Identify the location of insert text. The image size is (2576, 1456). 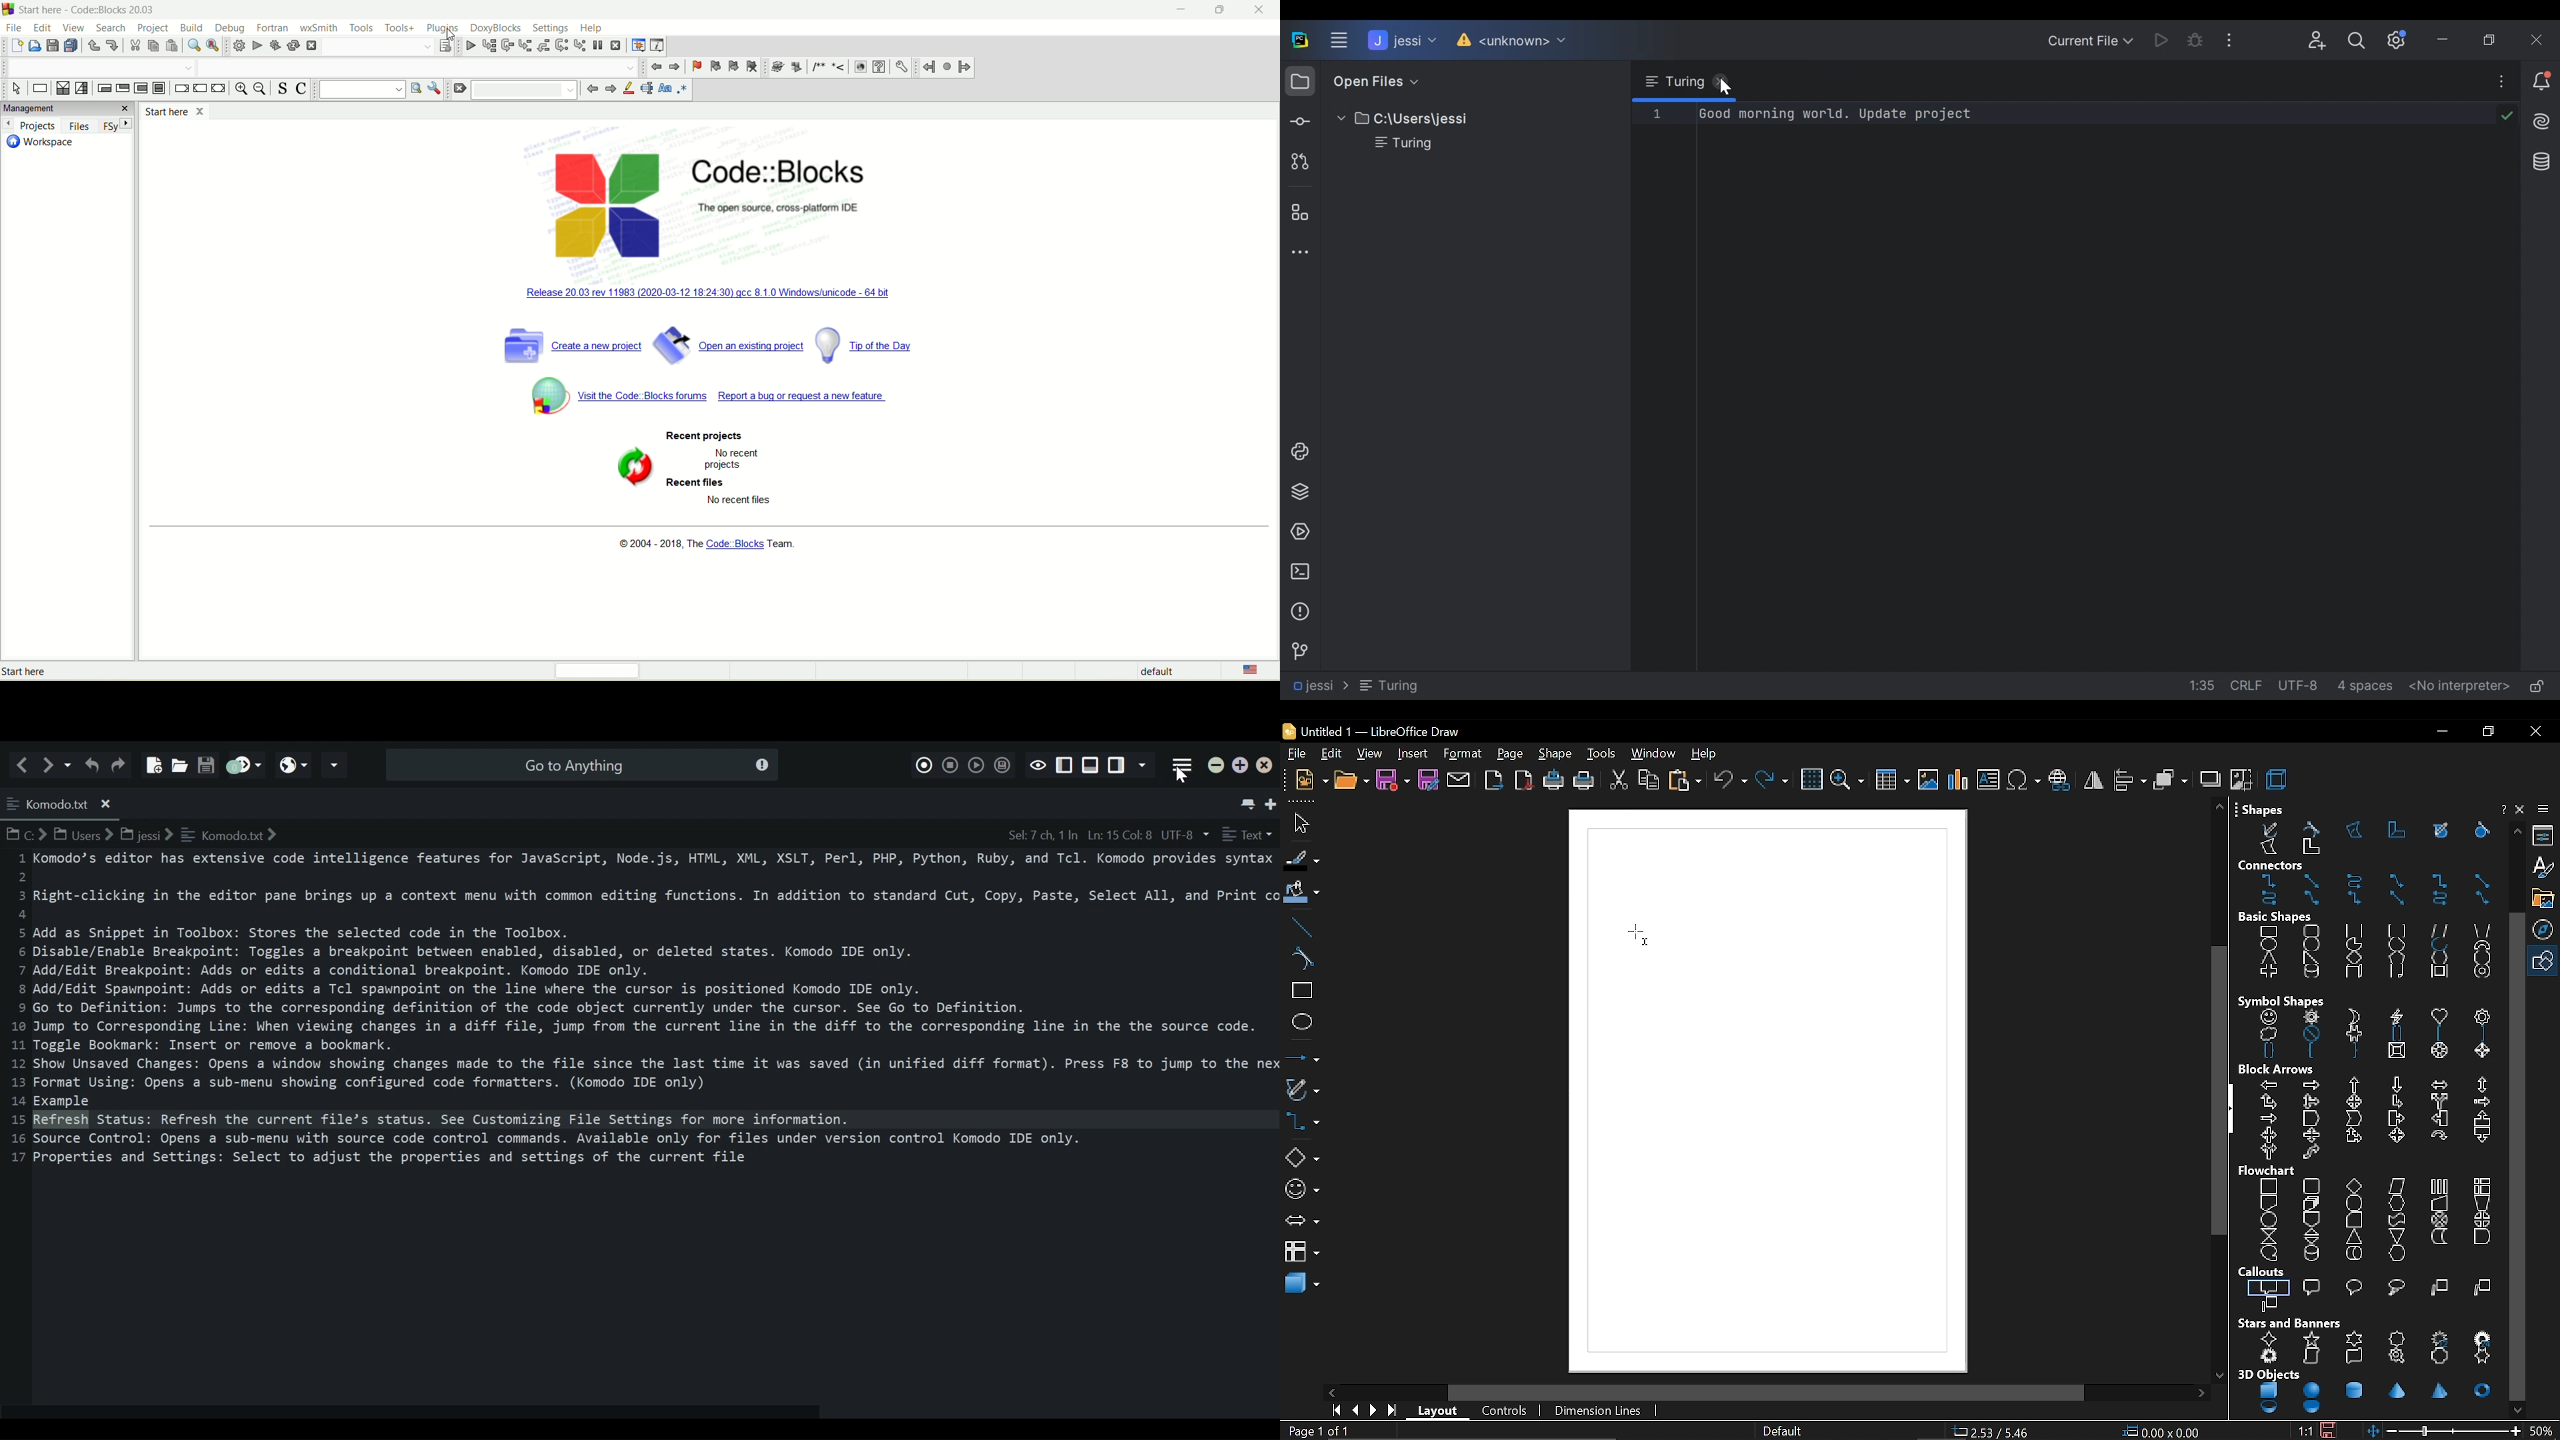
(1989, 781).